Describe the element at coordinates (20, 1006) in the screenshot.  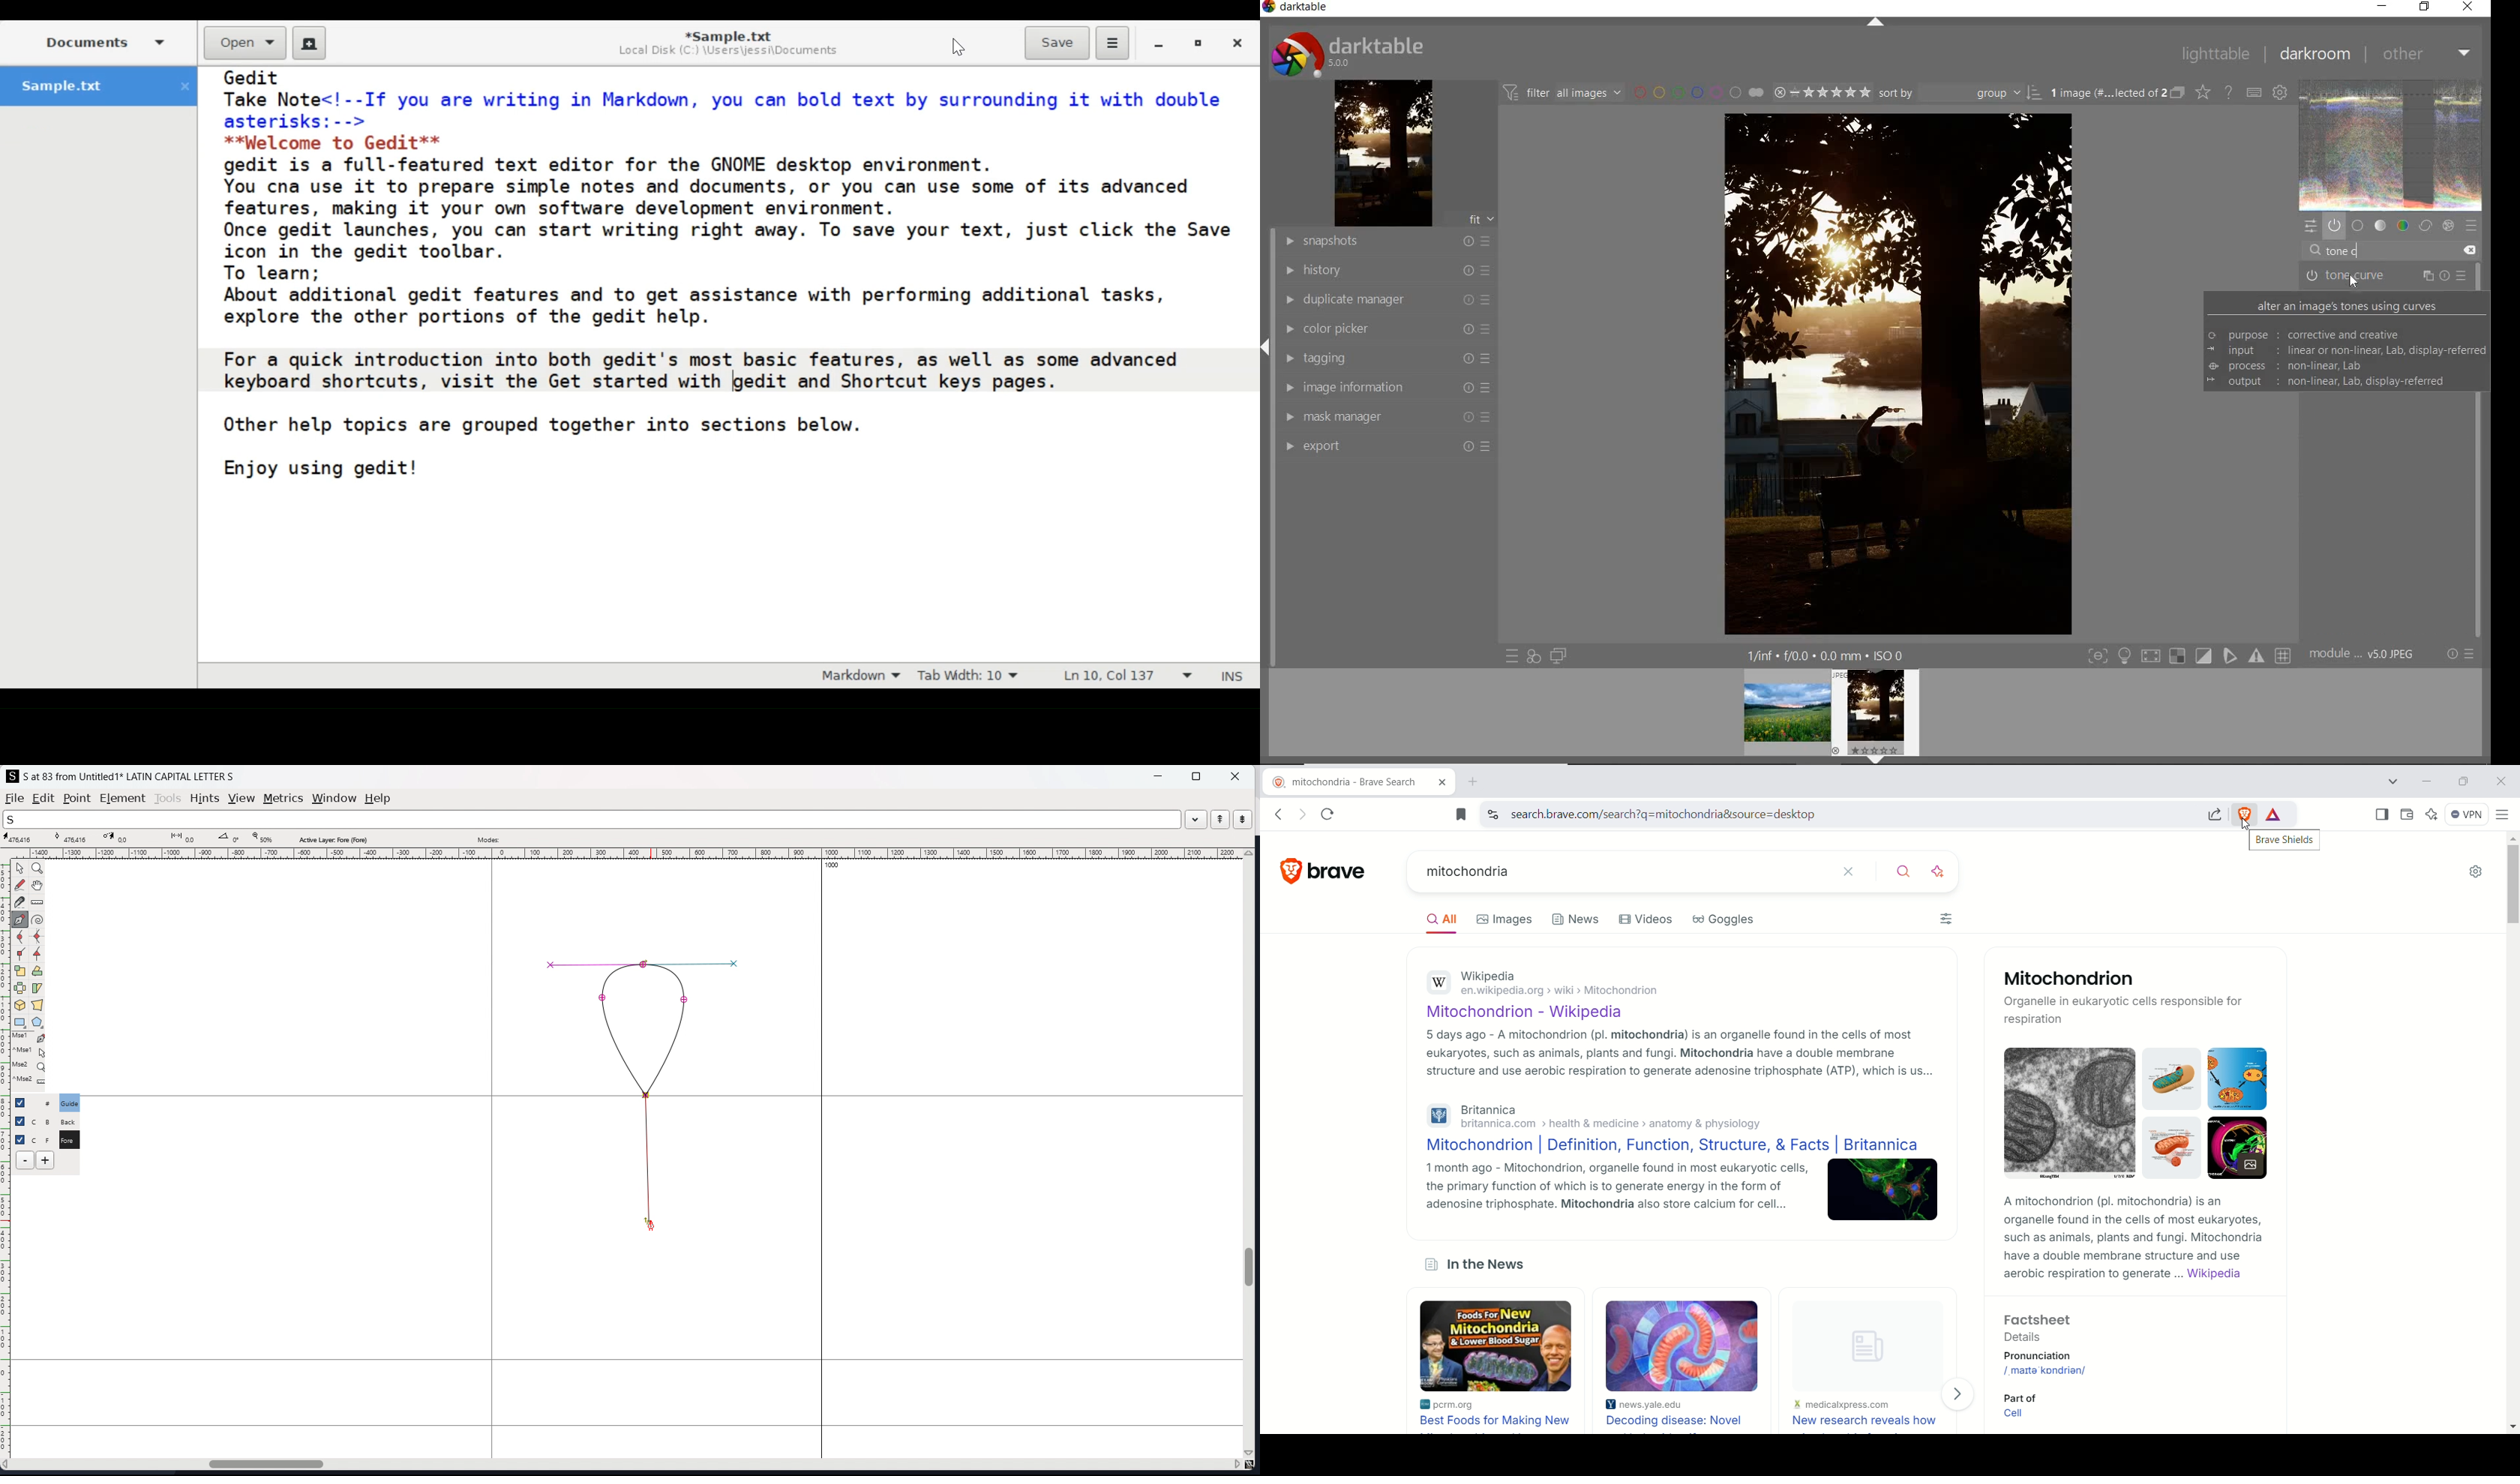
I see `rotate the selection in 3D and project back to plane ` at that location.